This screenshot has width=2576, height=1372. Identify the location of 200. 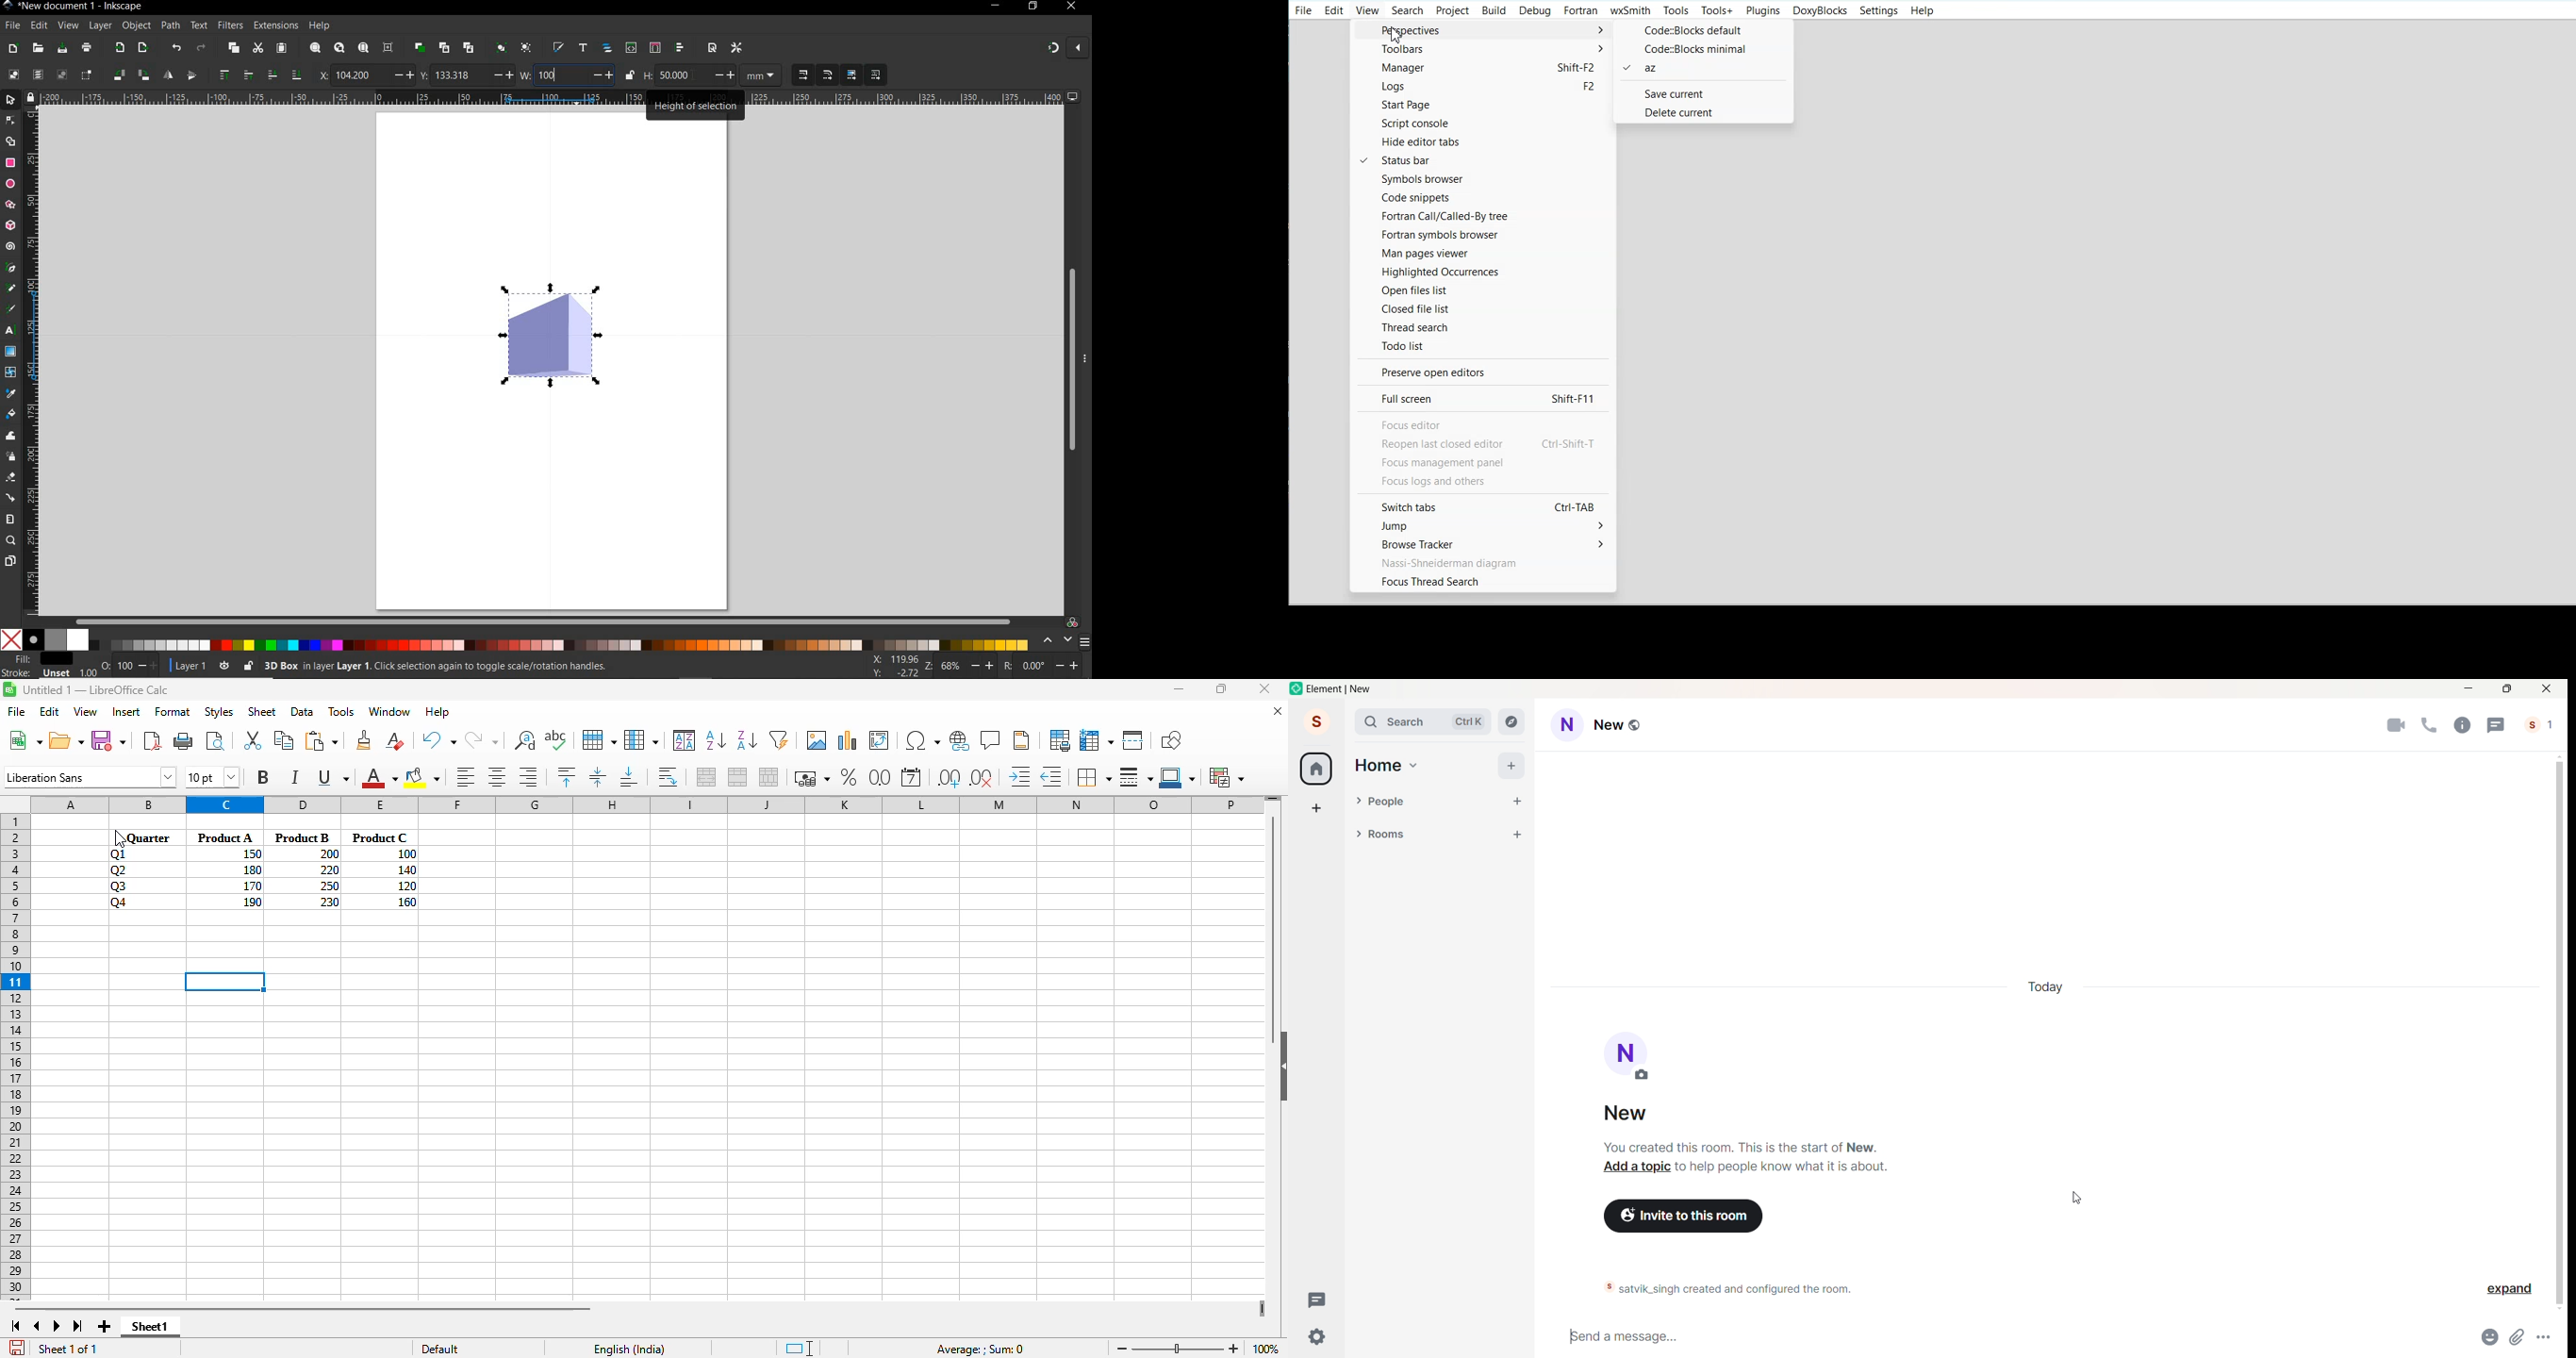
(329, 853).